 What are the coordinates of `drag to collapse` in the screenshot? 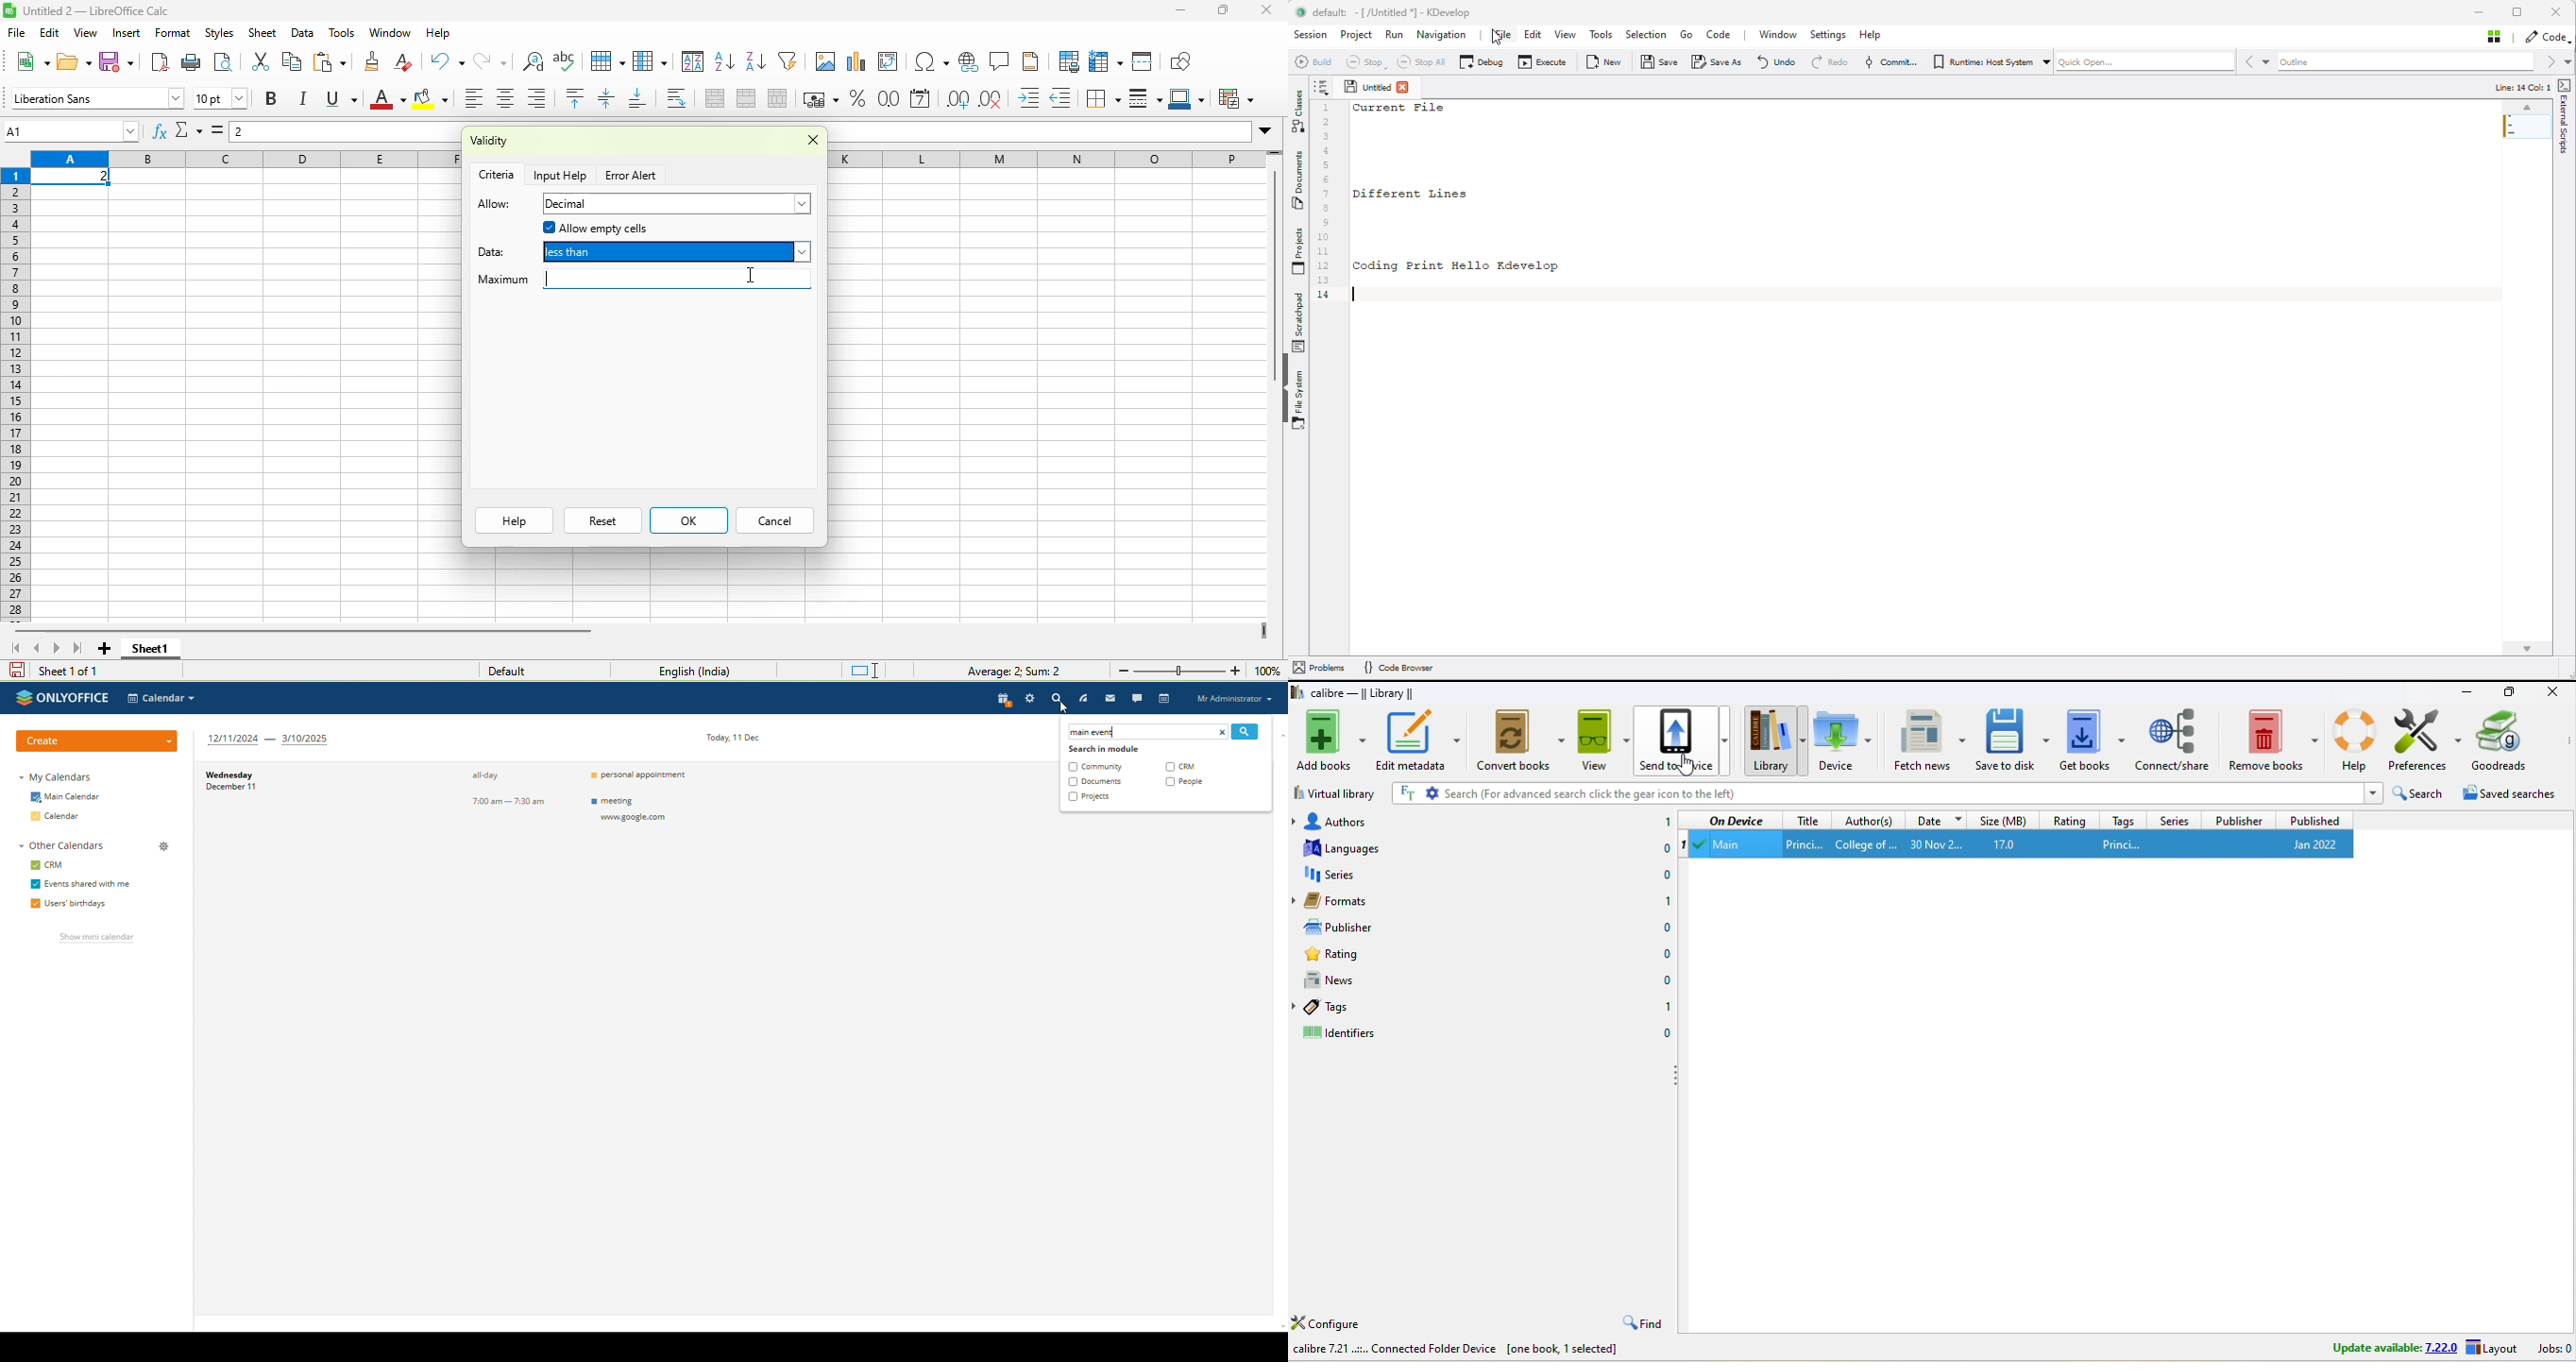 It's located at (1673, 1080).